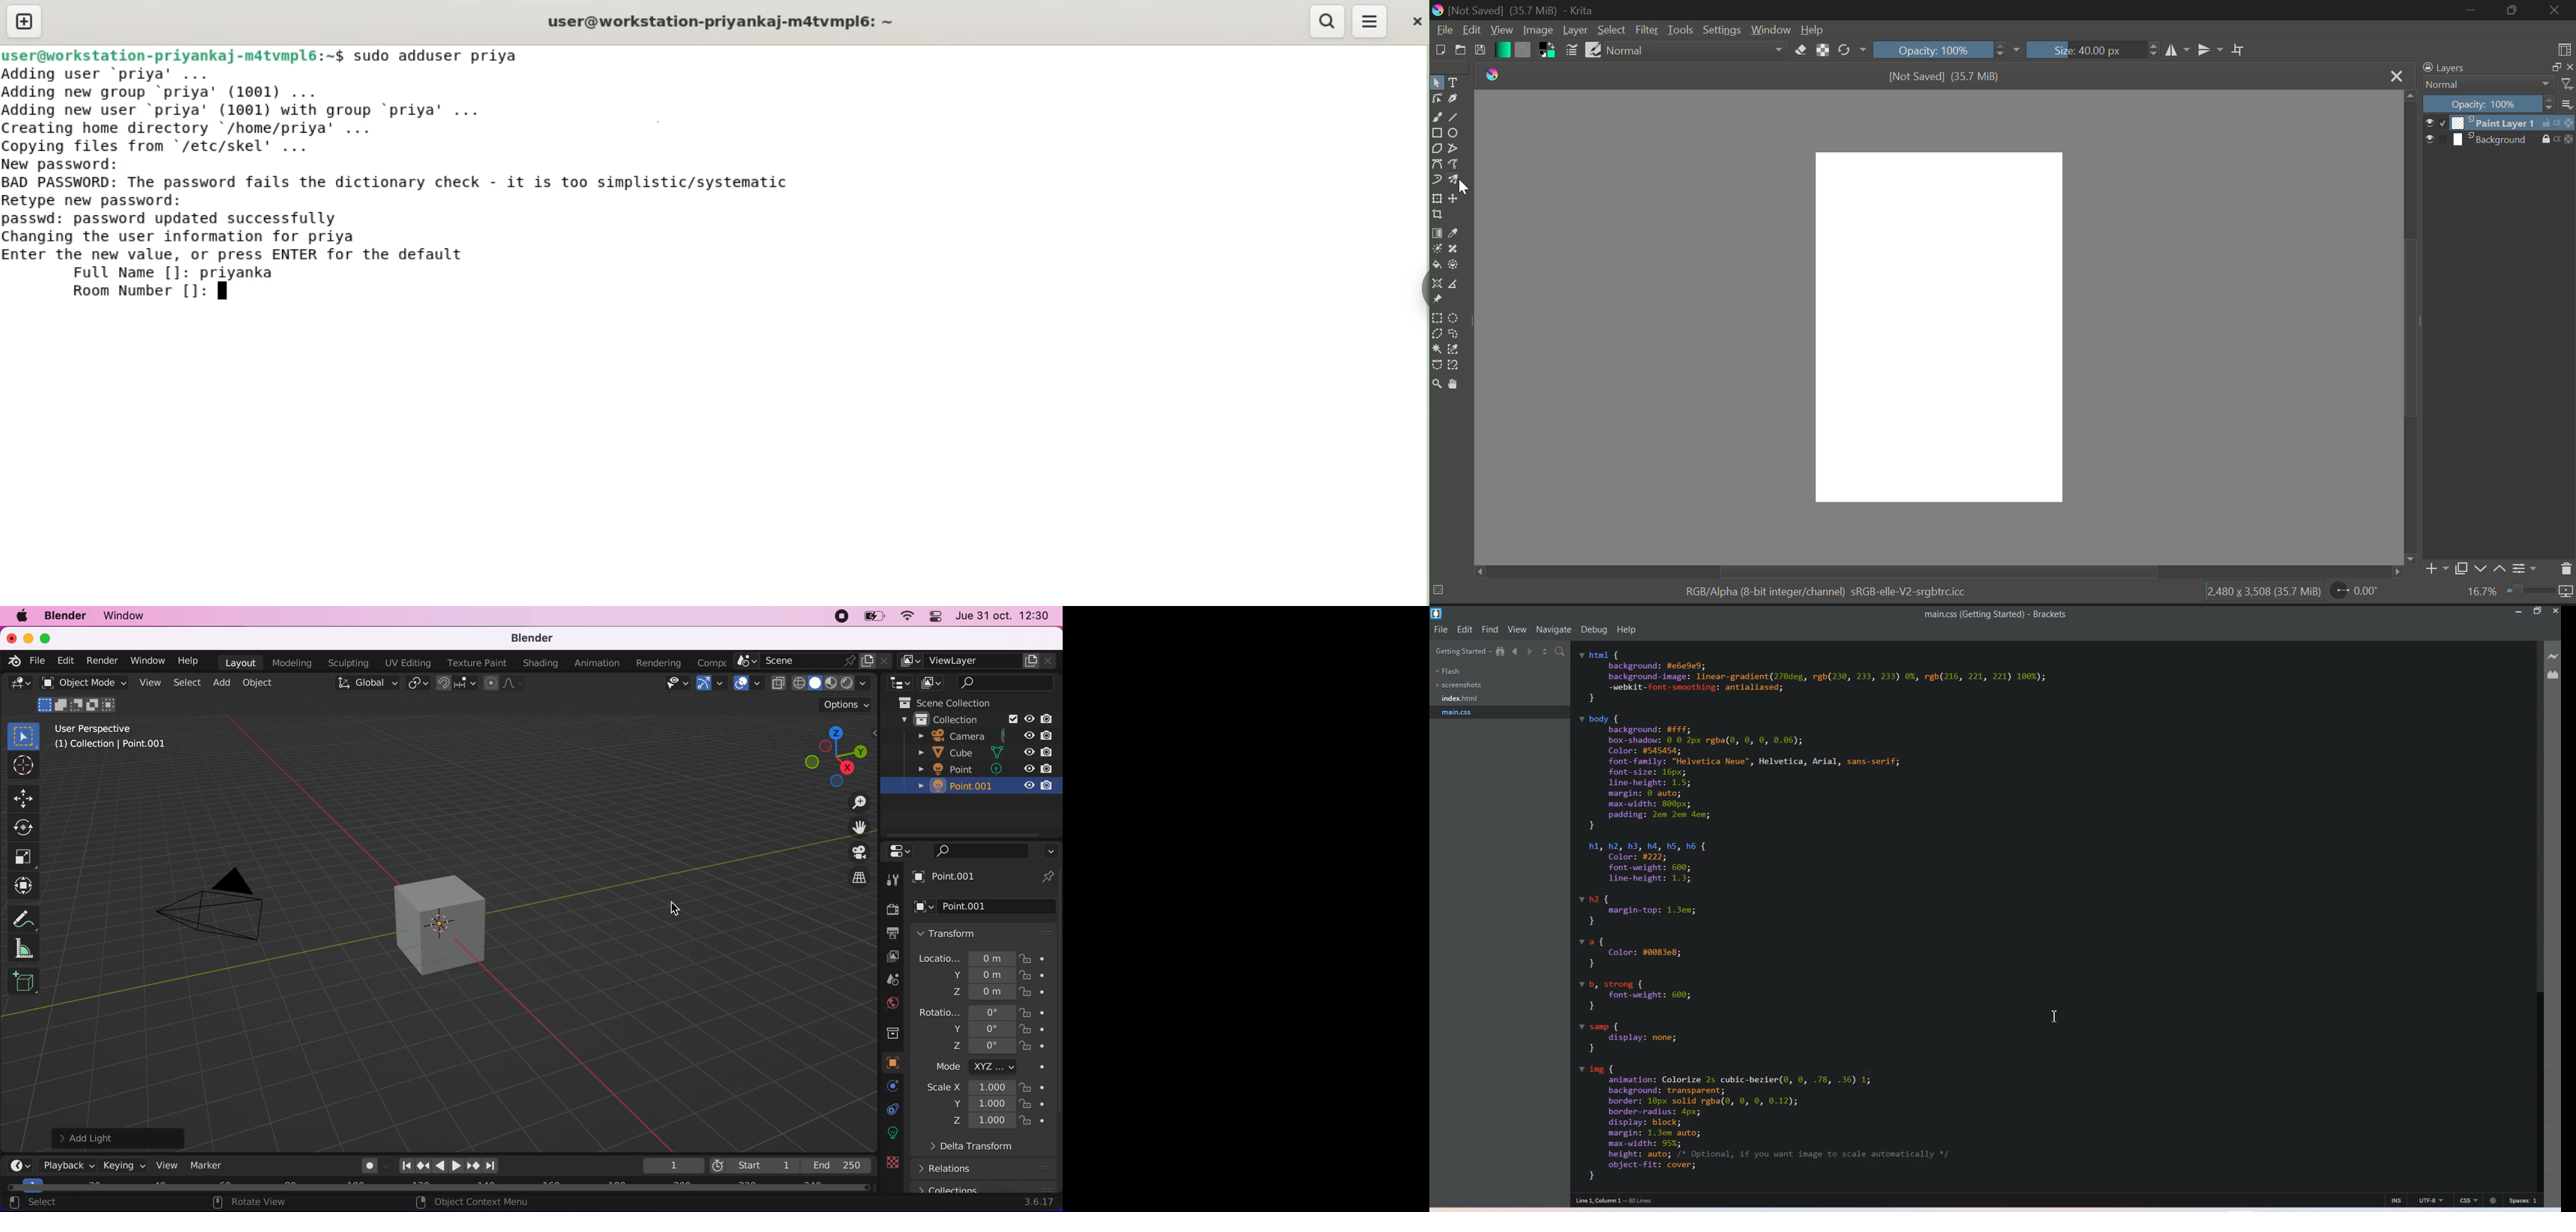  Describe the element at coordinates (99, 272) in the screenshot. I see `full name [] :` at that location.